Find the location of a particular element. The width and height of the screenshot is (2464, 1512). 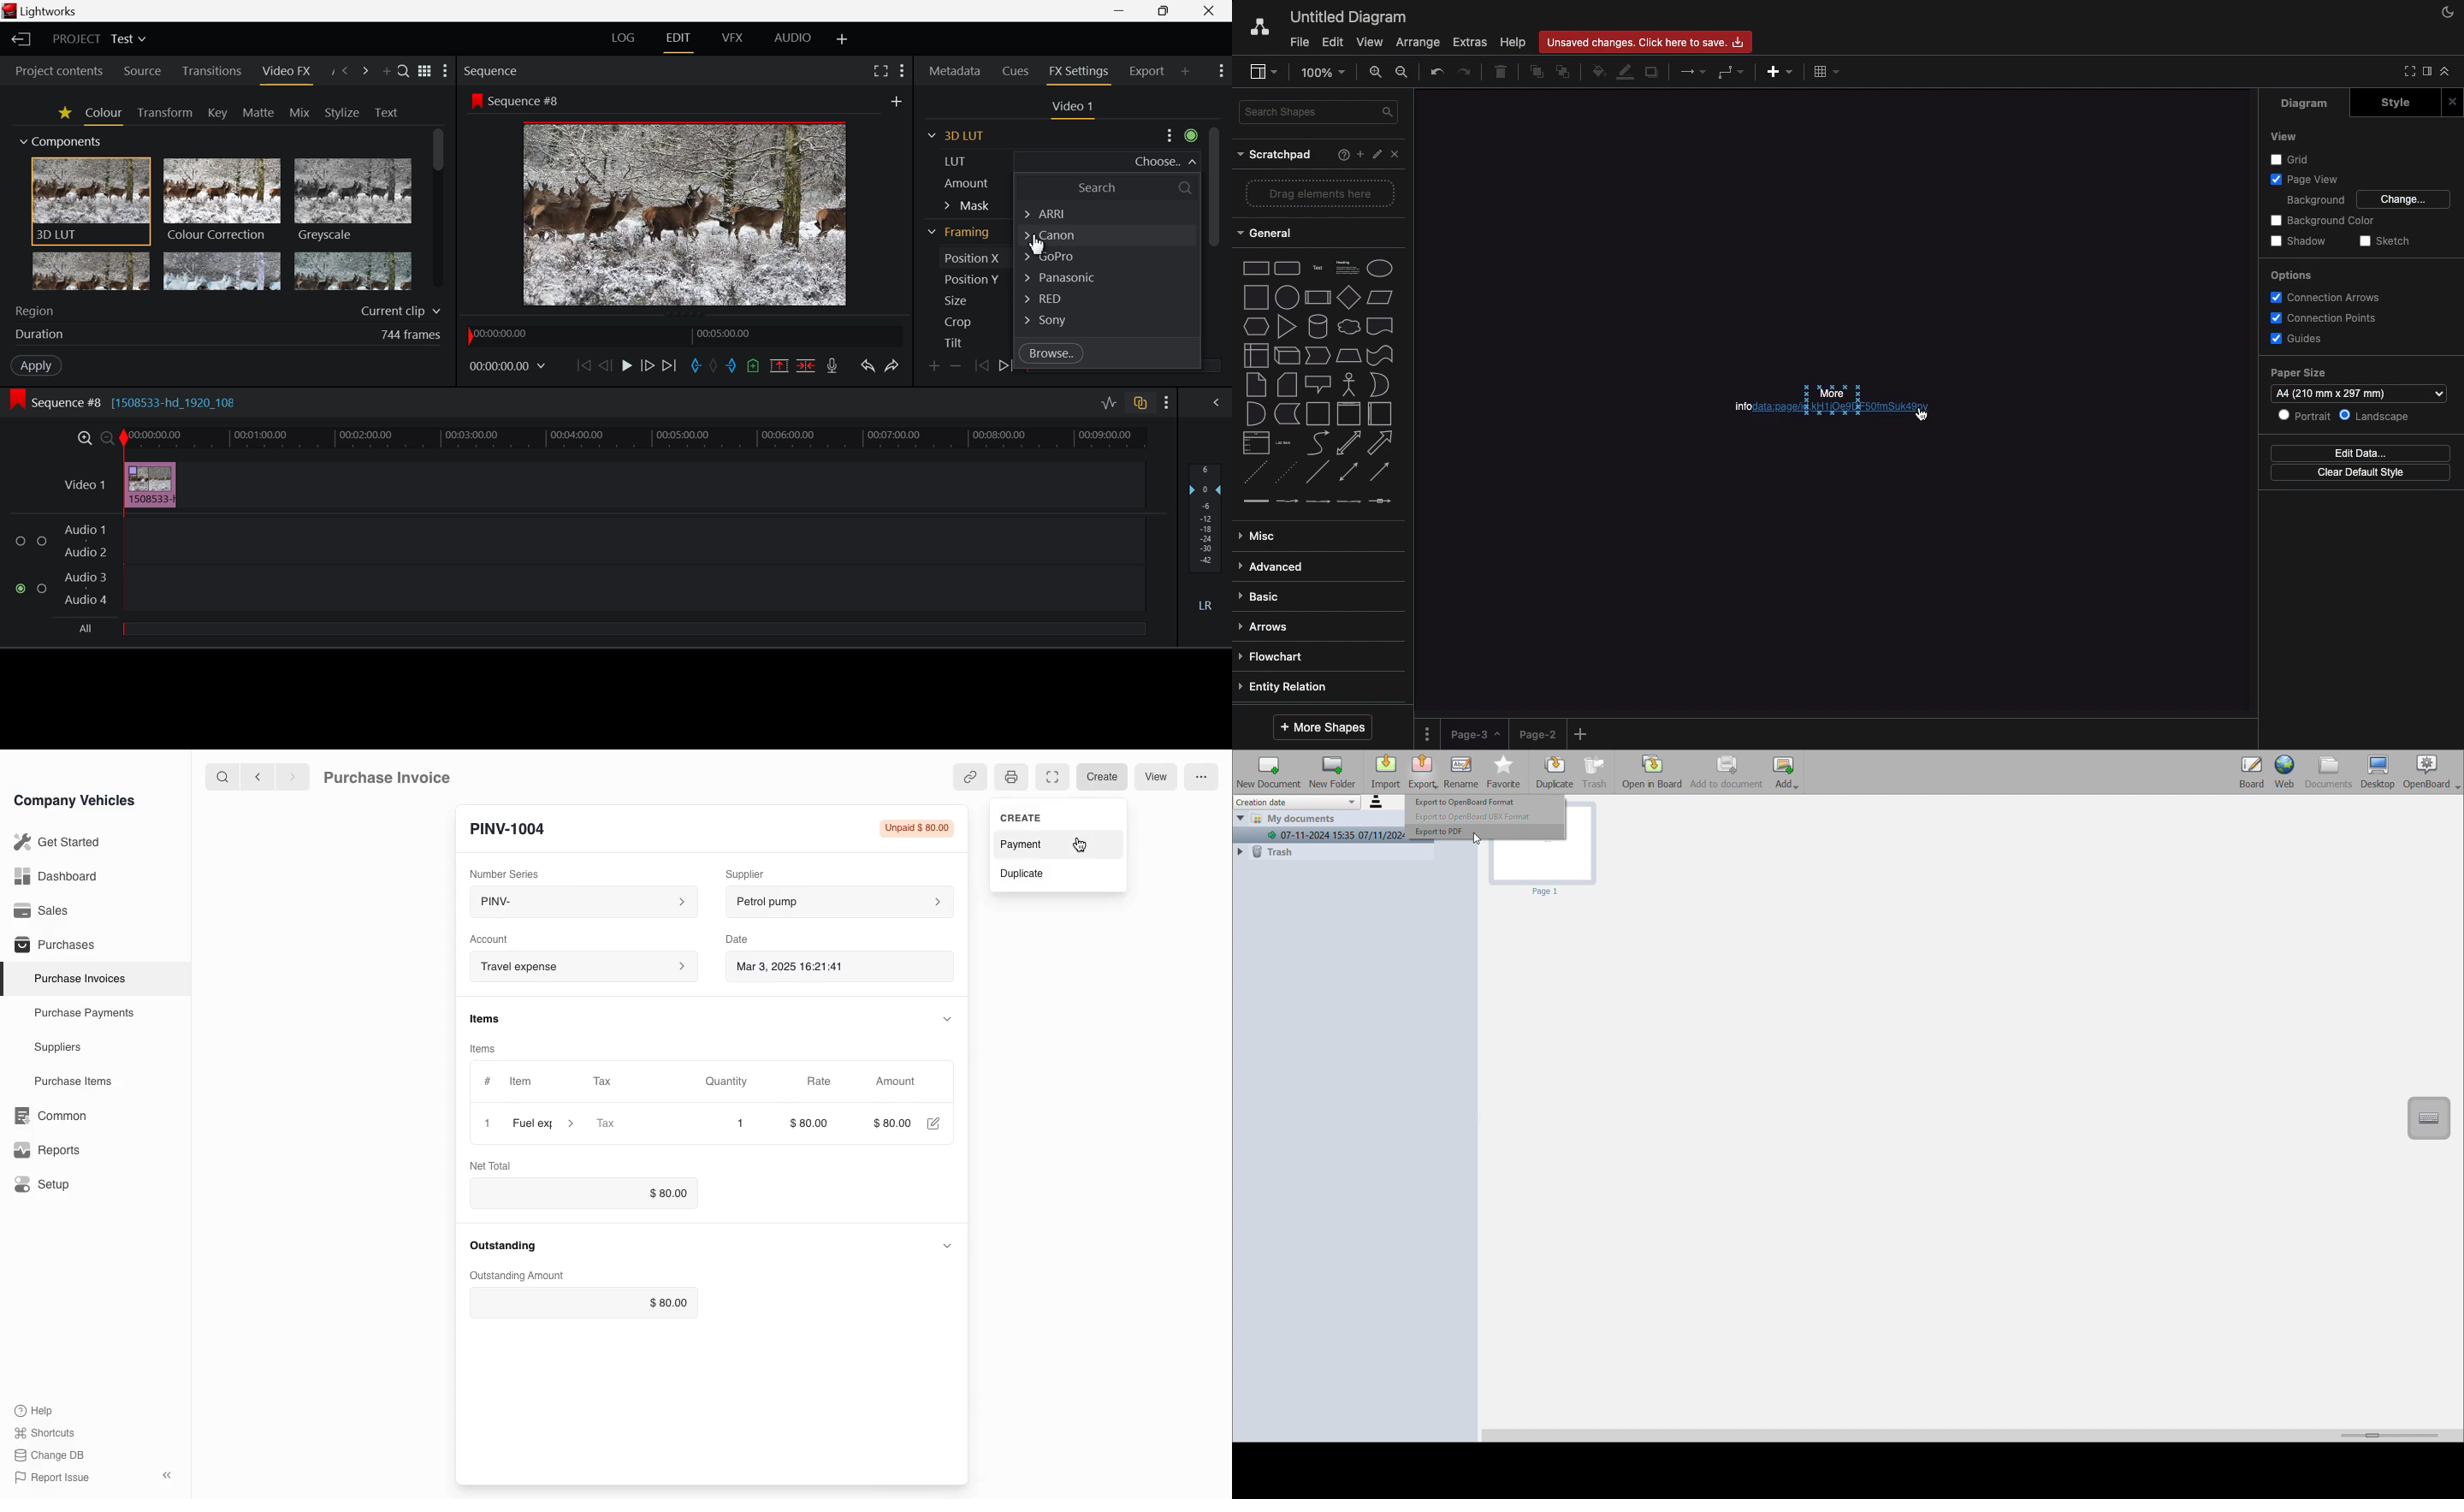

Landscape is located at coordinates (2379, 414).